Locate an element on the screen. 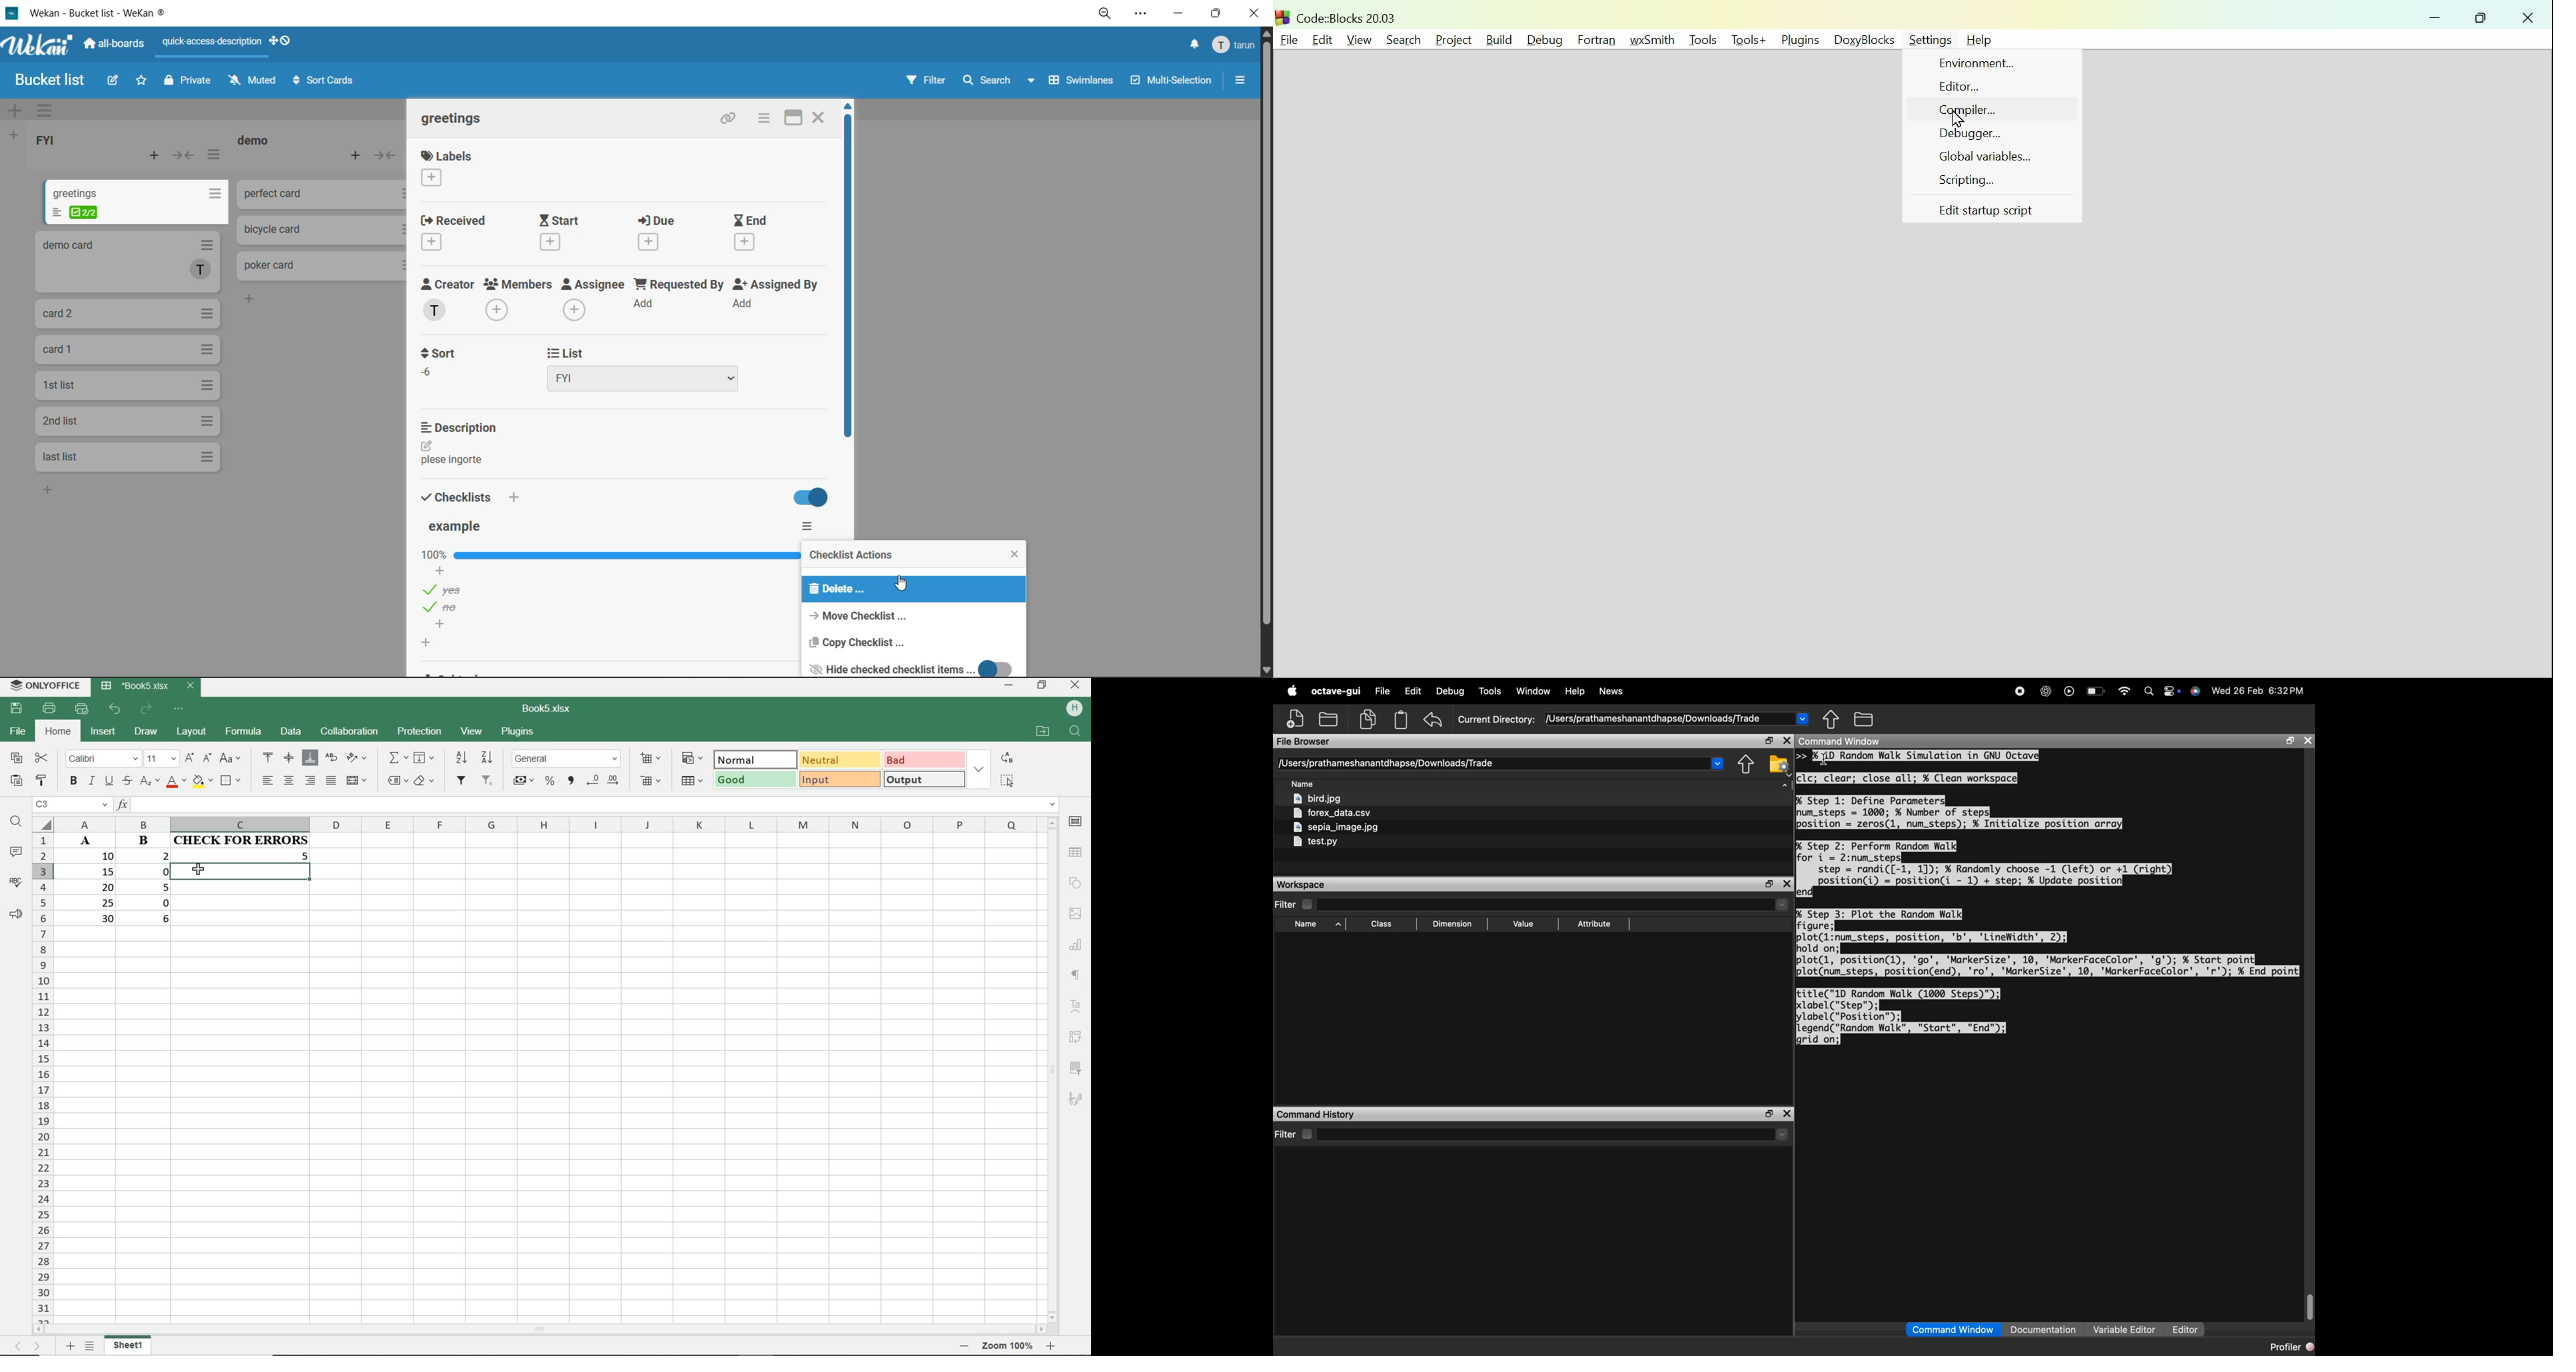 The image size is (2576, 1372). start is located at coordinates (559, 233).